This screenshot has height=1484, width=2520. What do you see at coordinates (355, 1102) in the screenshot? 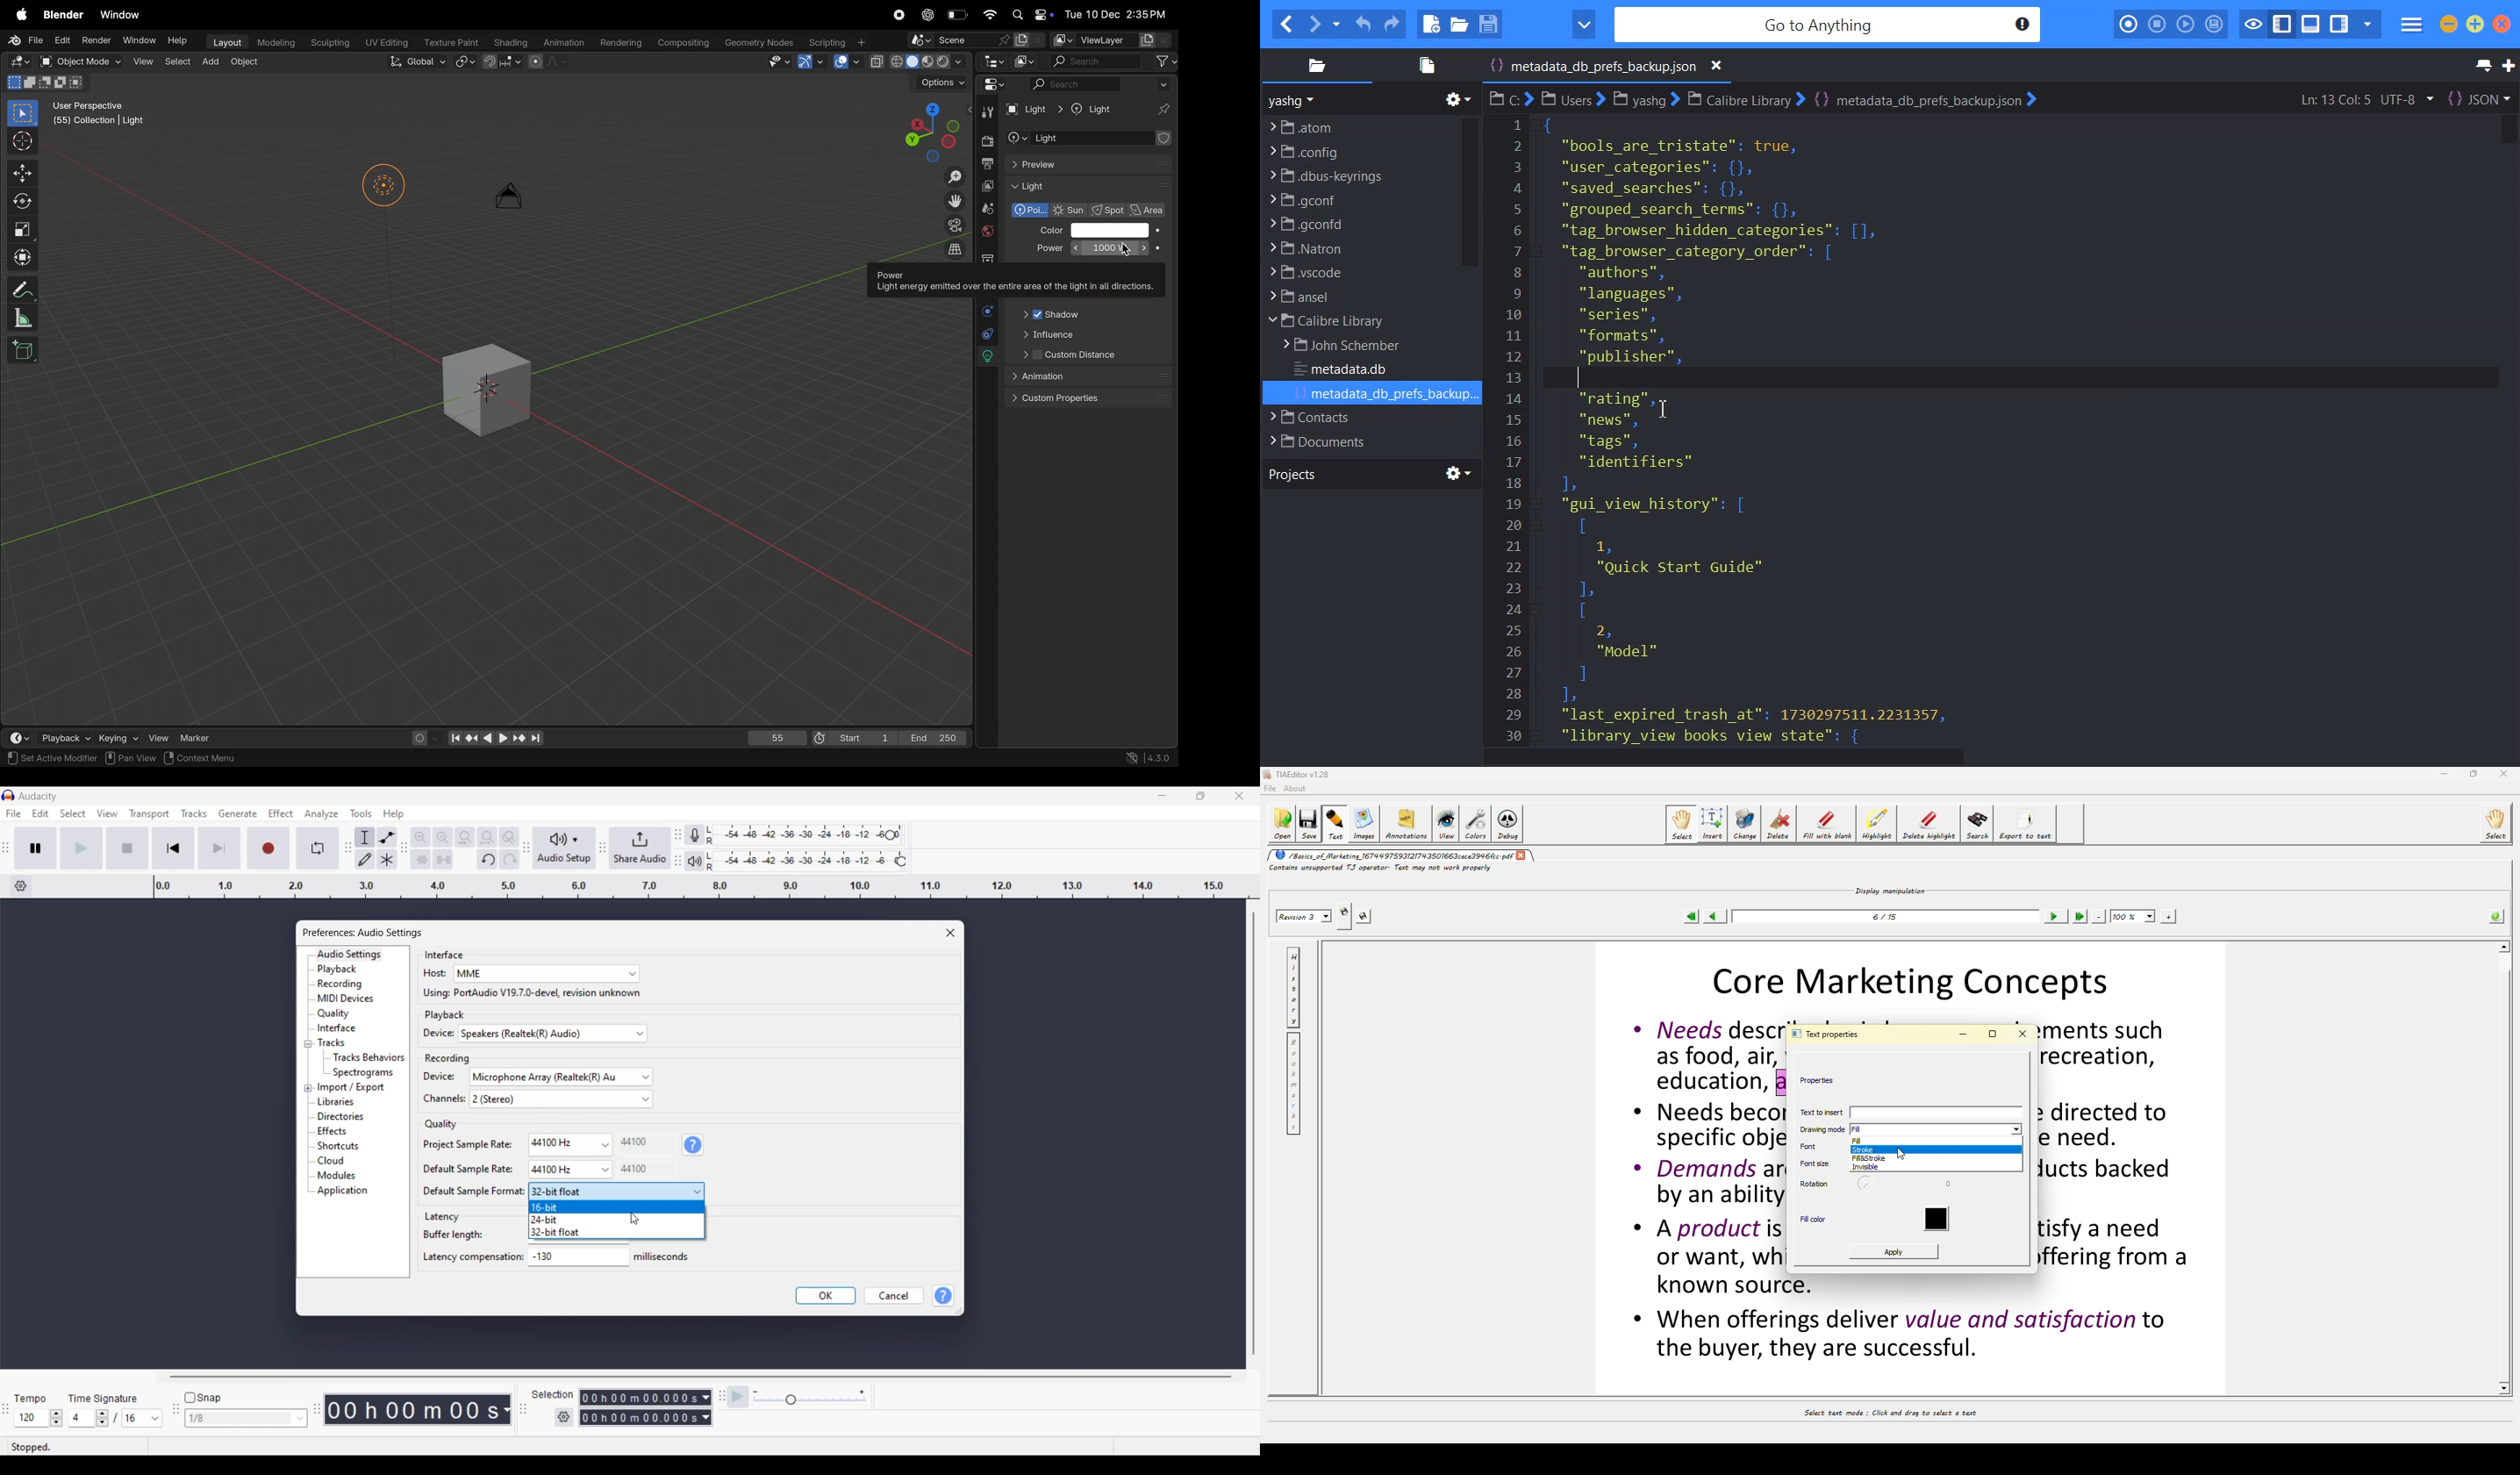
I see `Libraries` at bounding box center [355, 1102].